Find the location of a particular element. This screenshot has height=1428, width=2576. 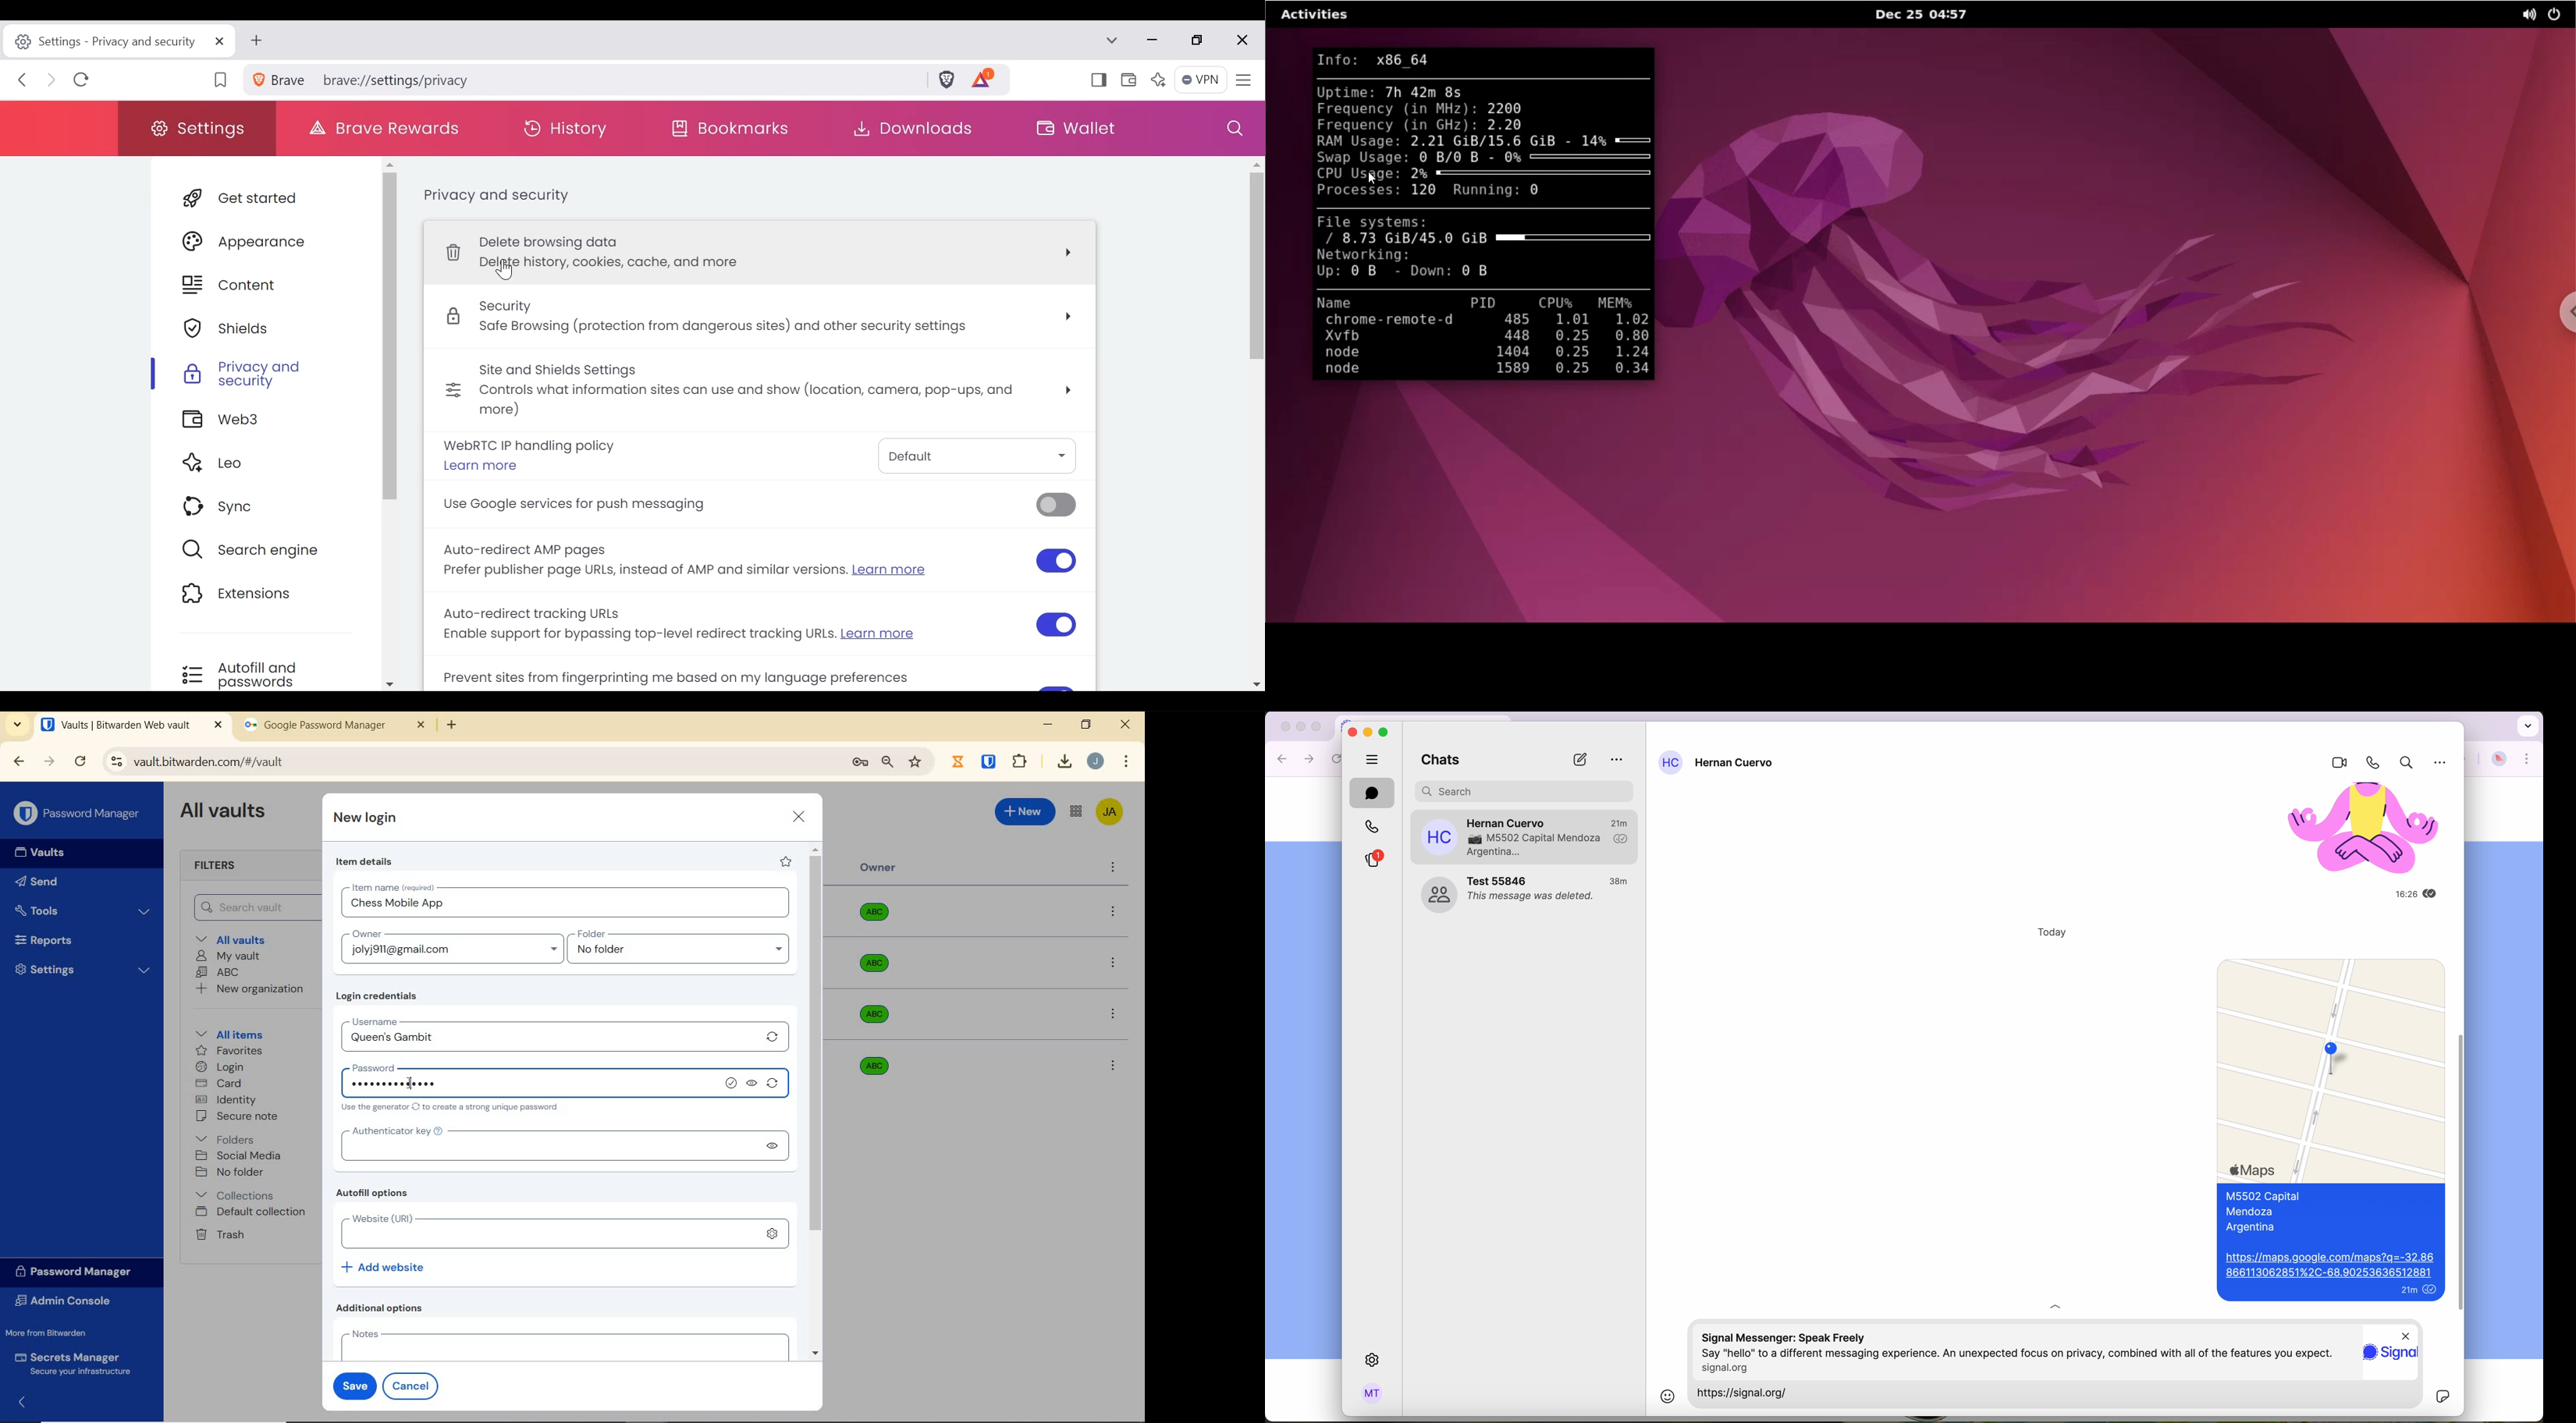

username added is located at coordinates (549, 1038).